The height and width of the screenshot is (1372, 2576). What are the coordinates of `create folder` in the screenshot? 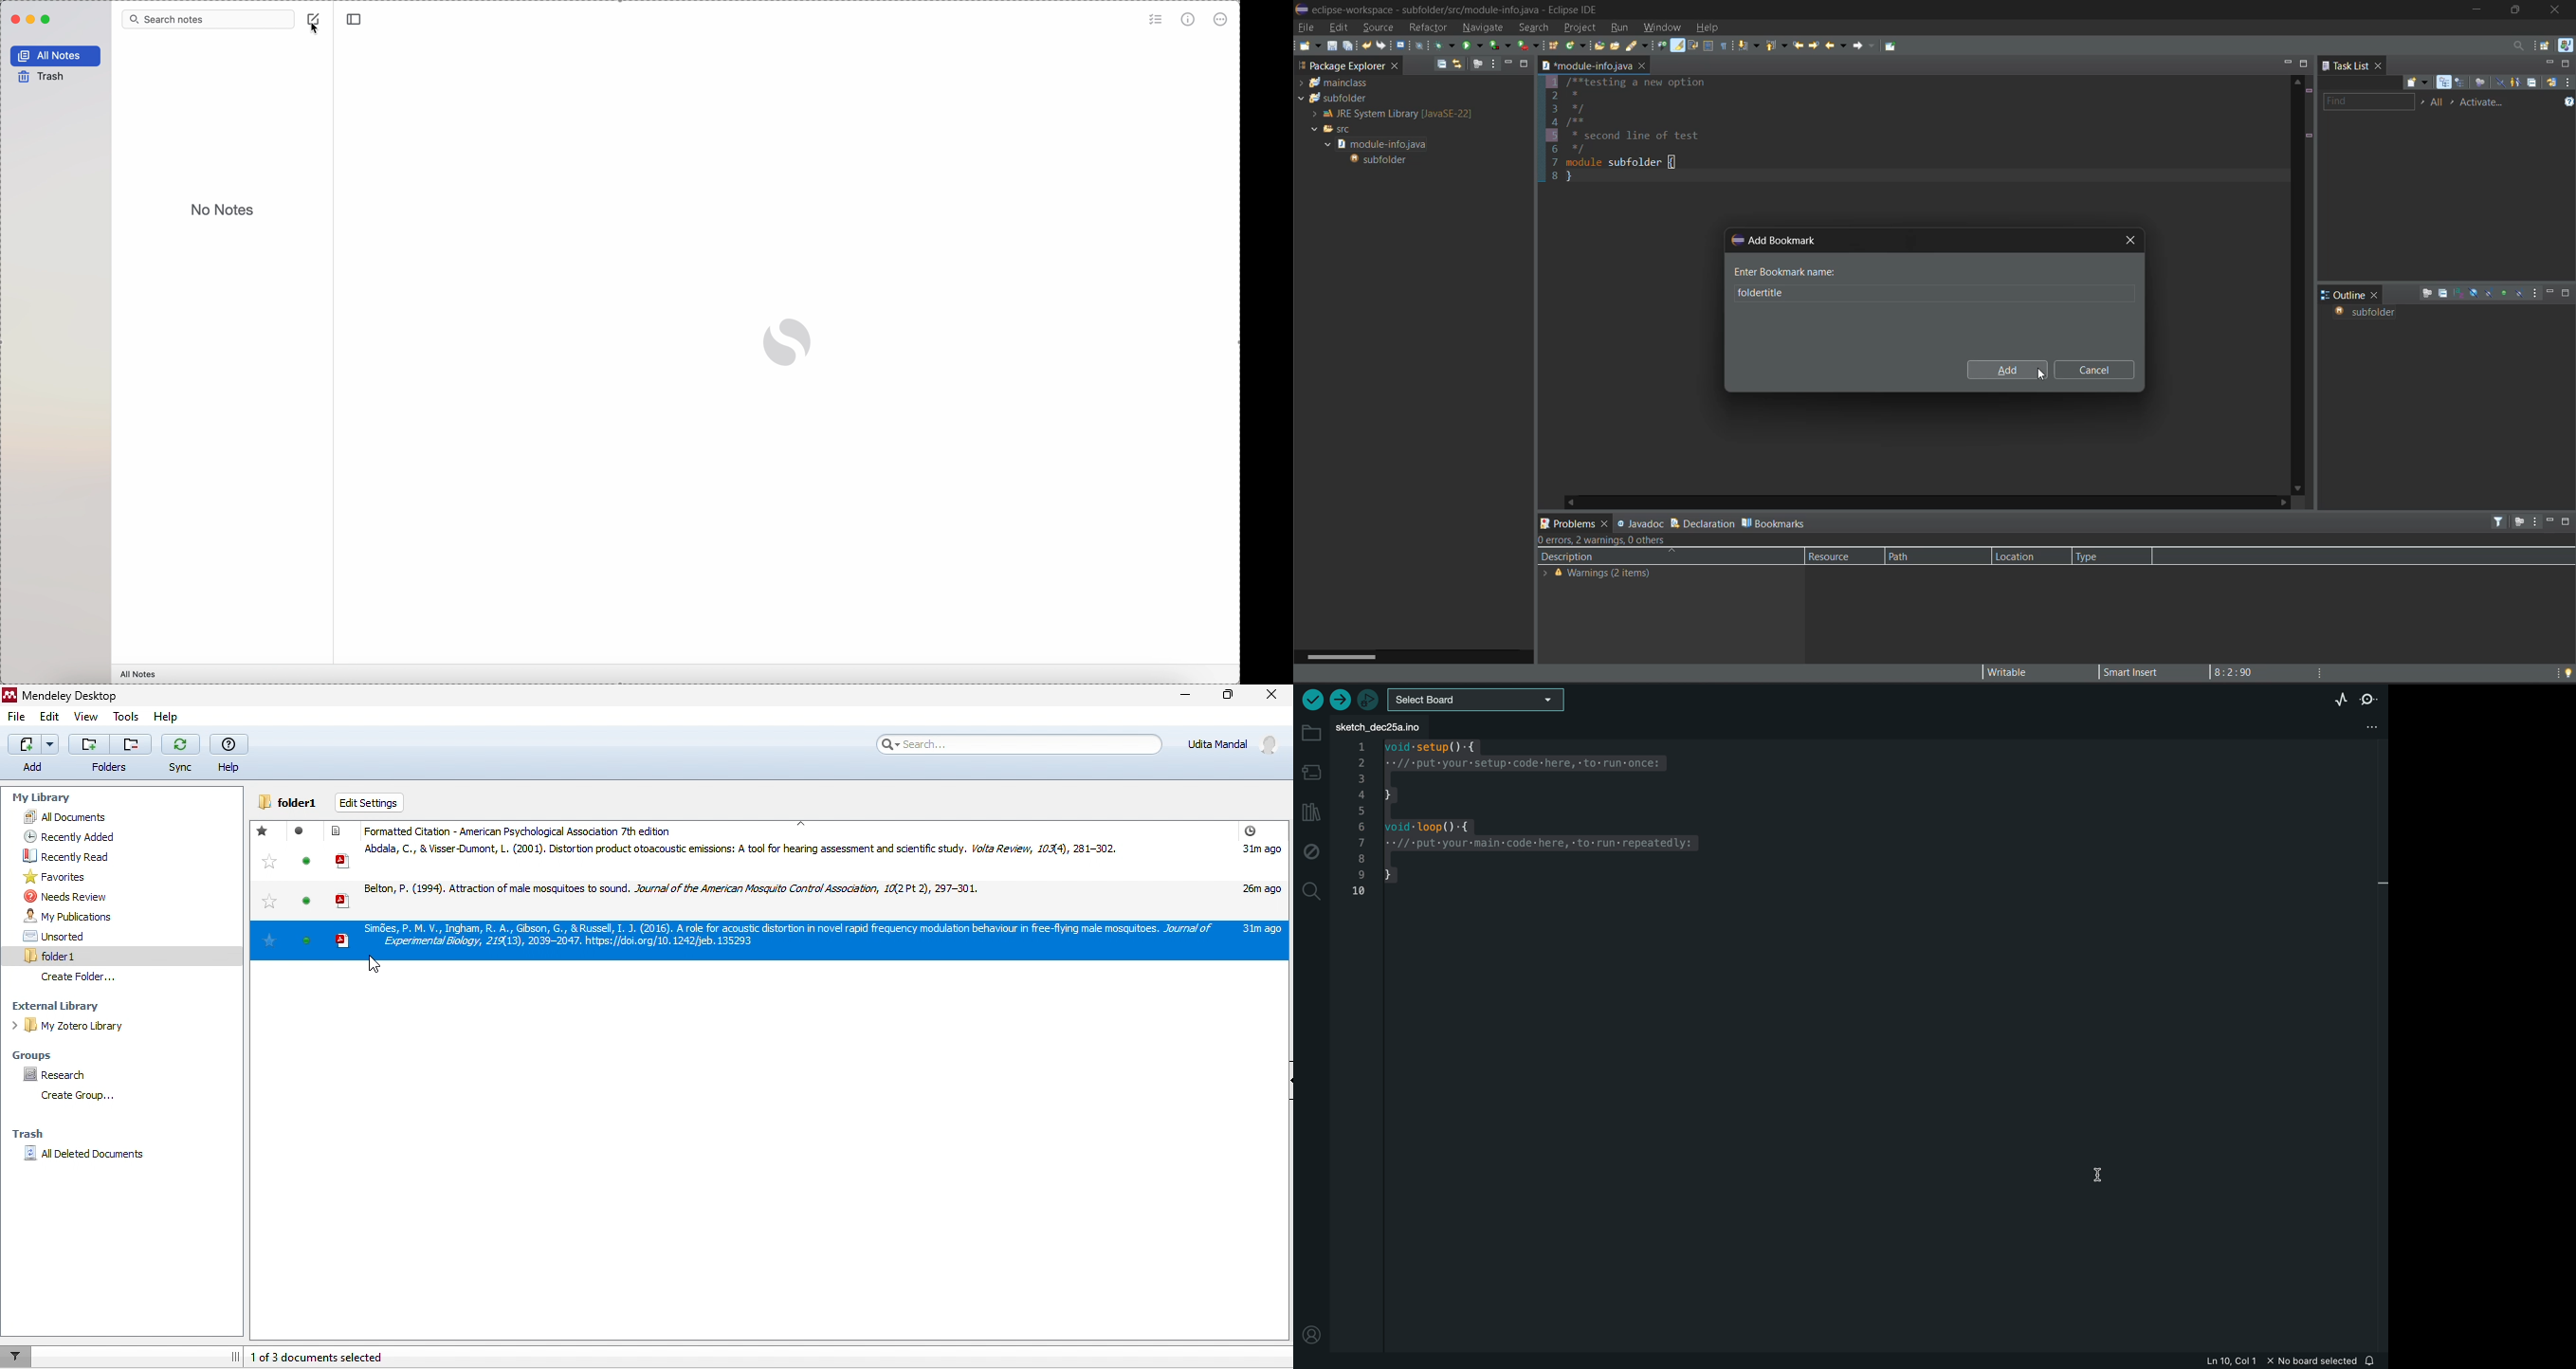 It's located at (74, 1097).